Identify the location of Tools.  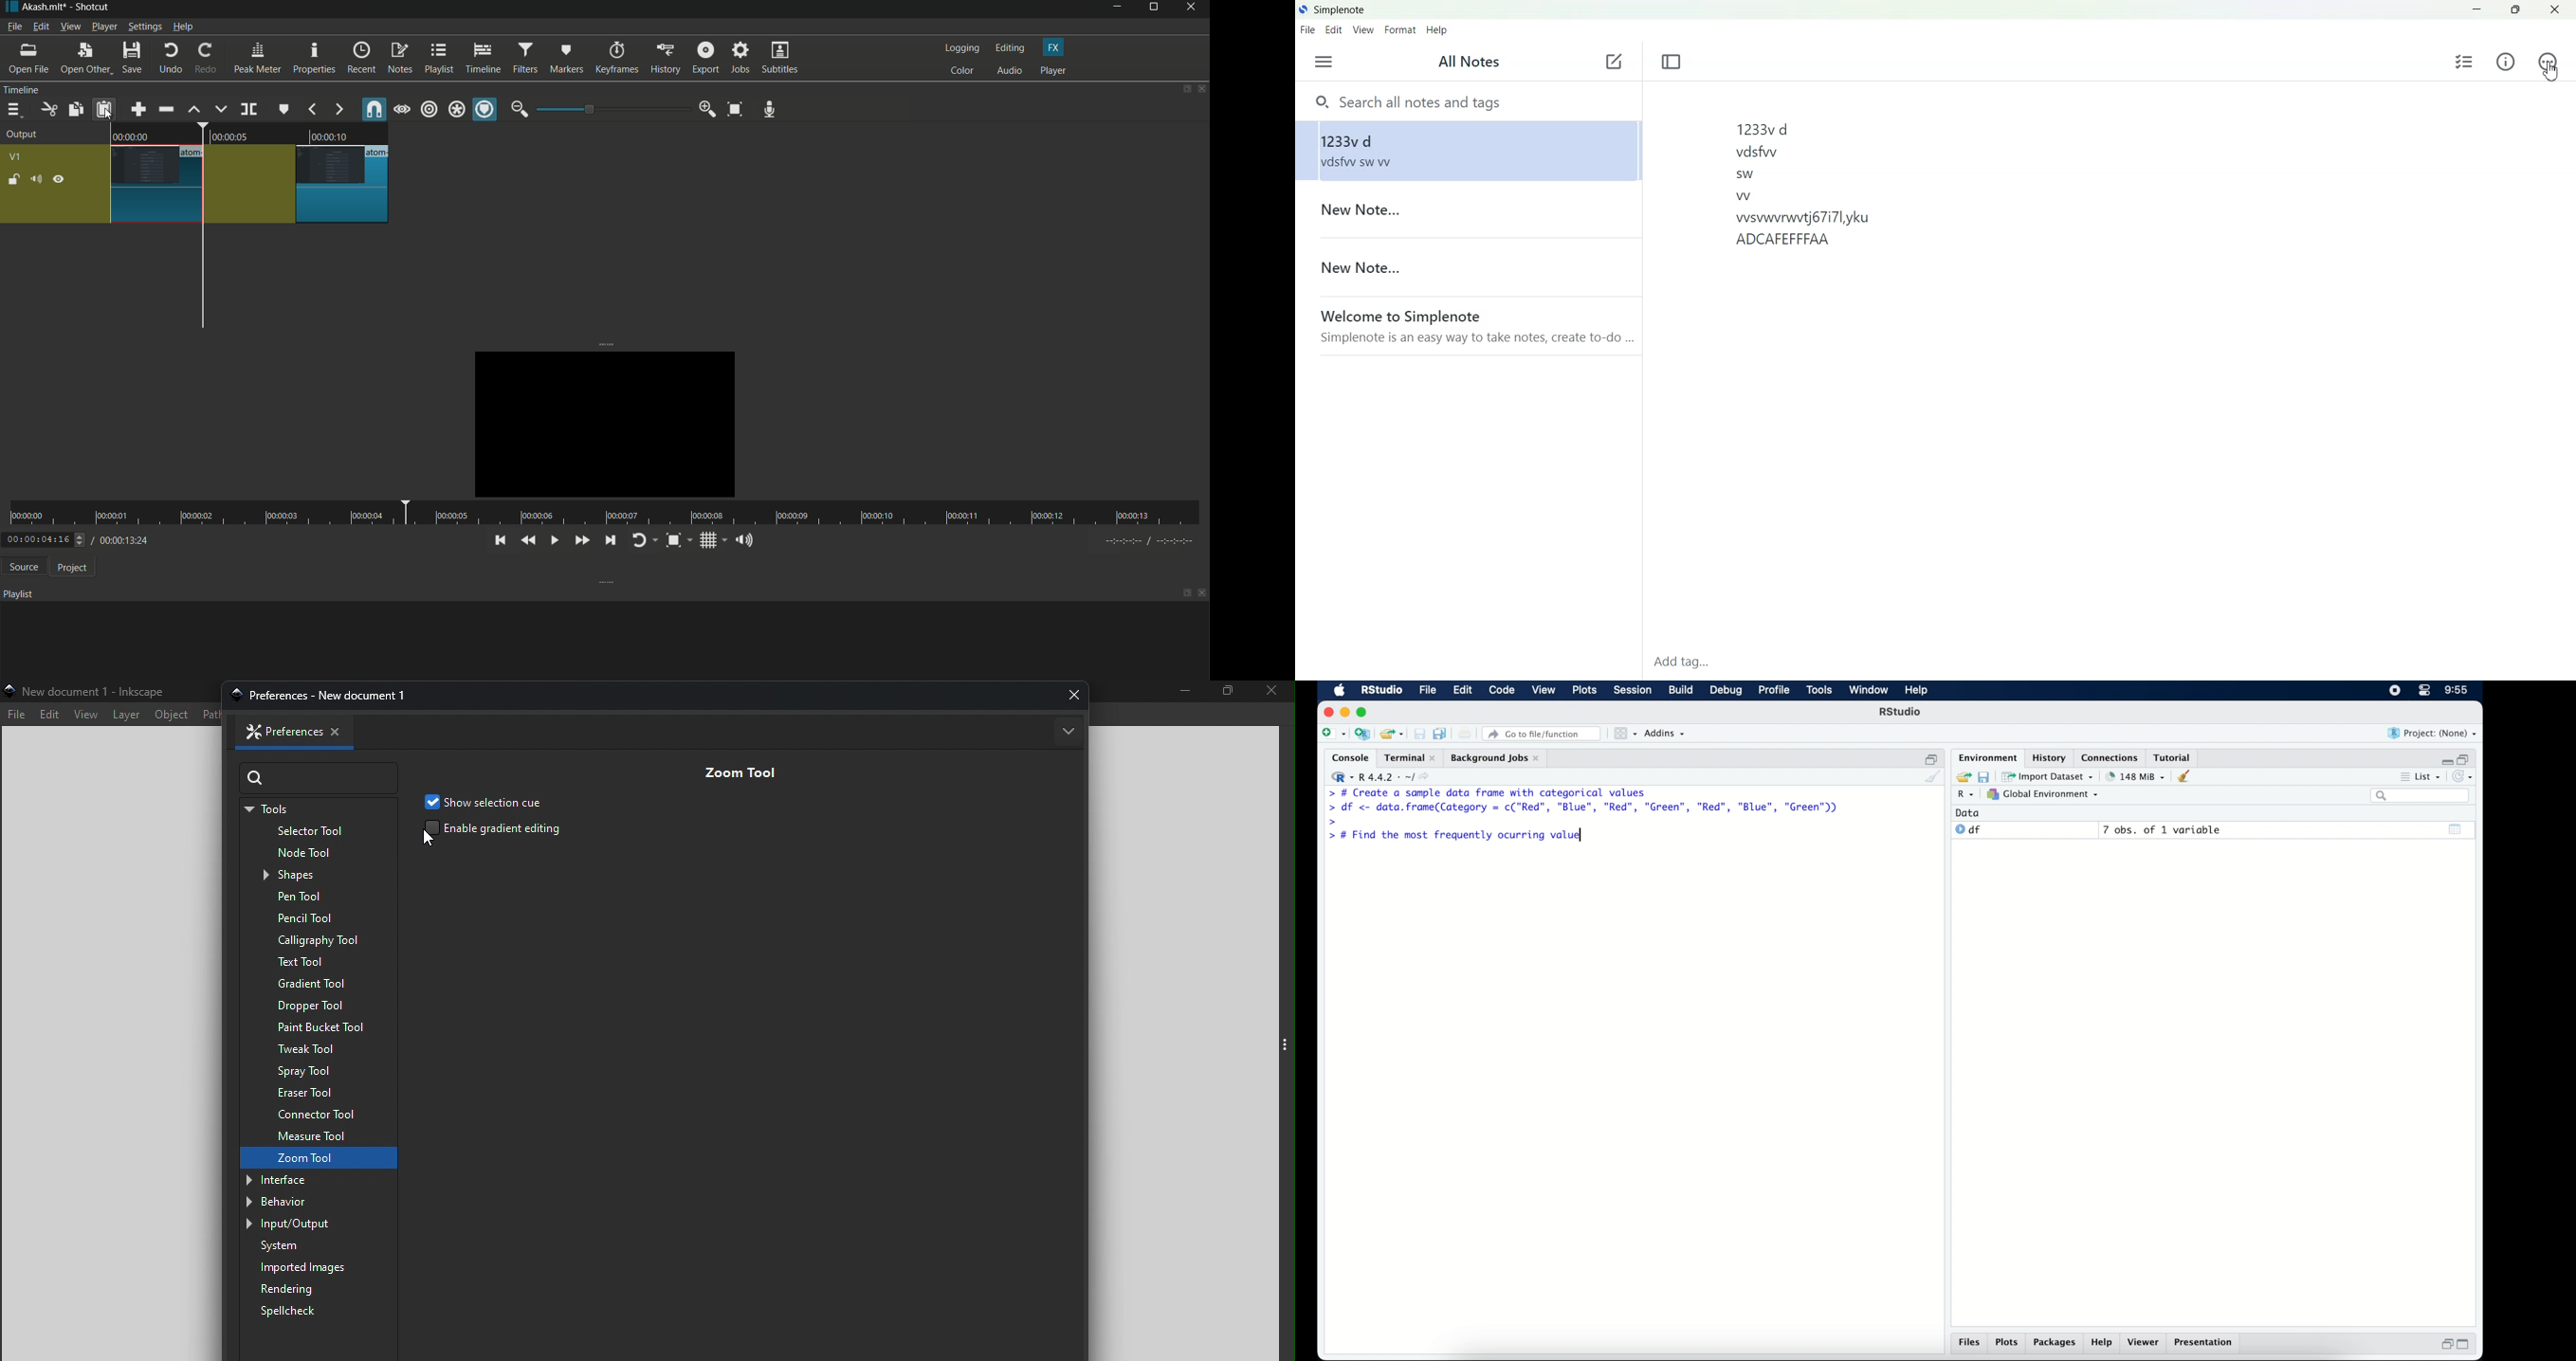
(316, 808).